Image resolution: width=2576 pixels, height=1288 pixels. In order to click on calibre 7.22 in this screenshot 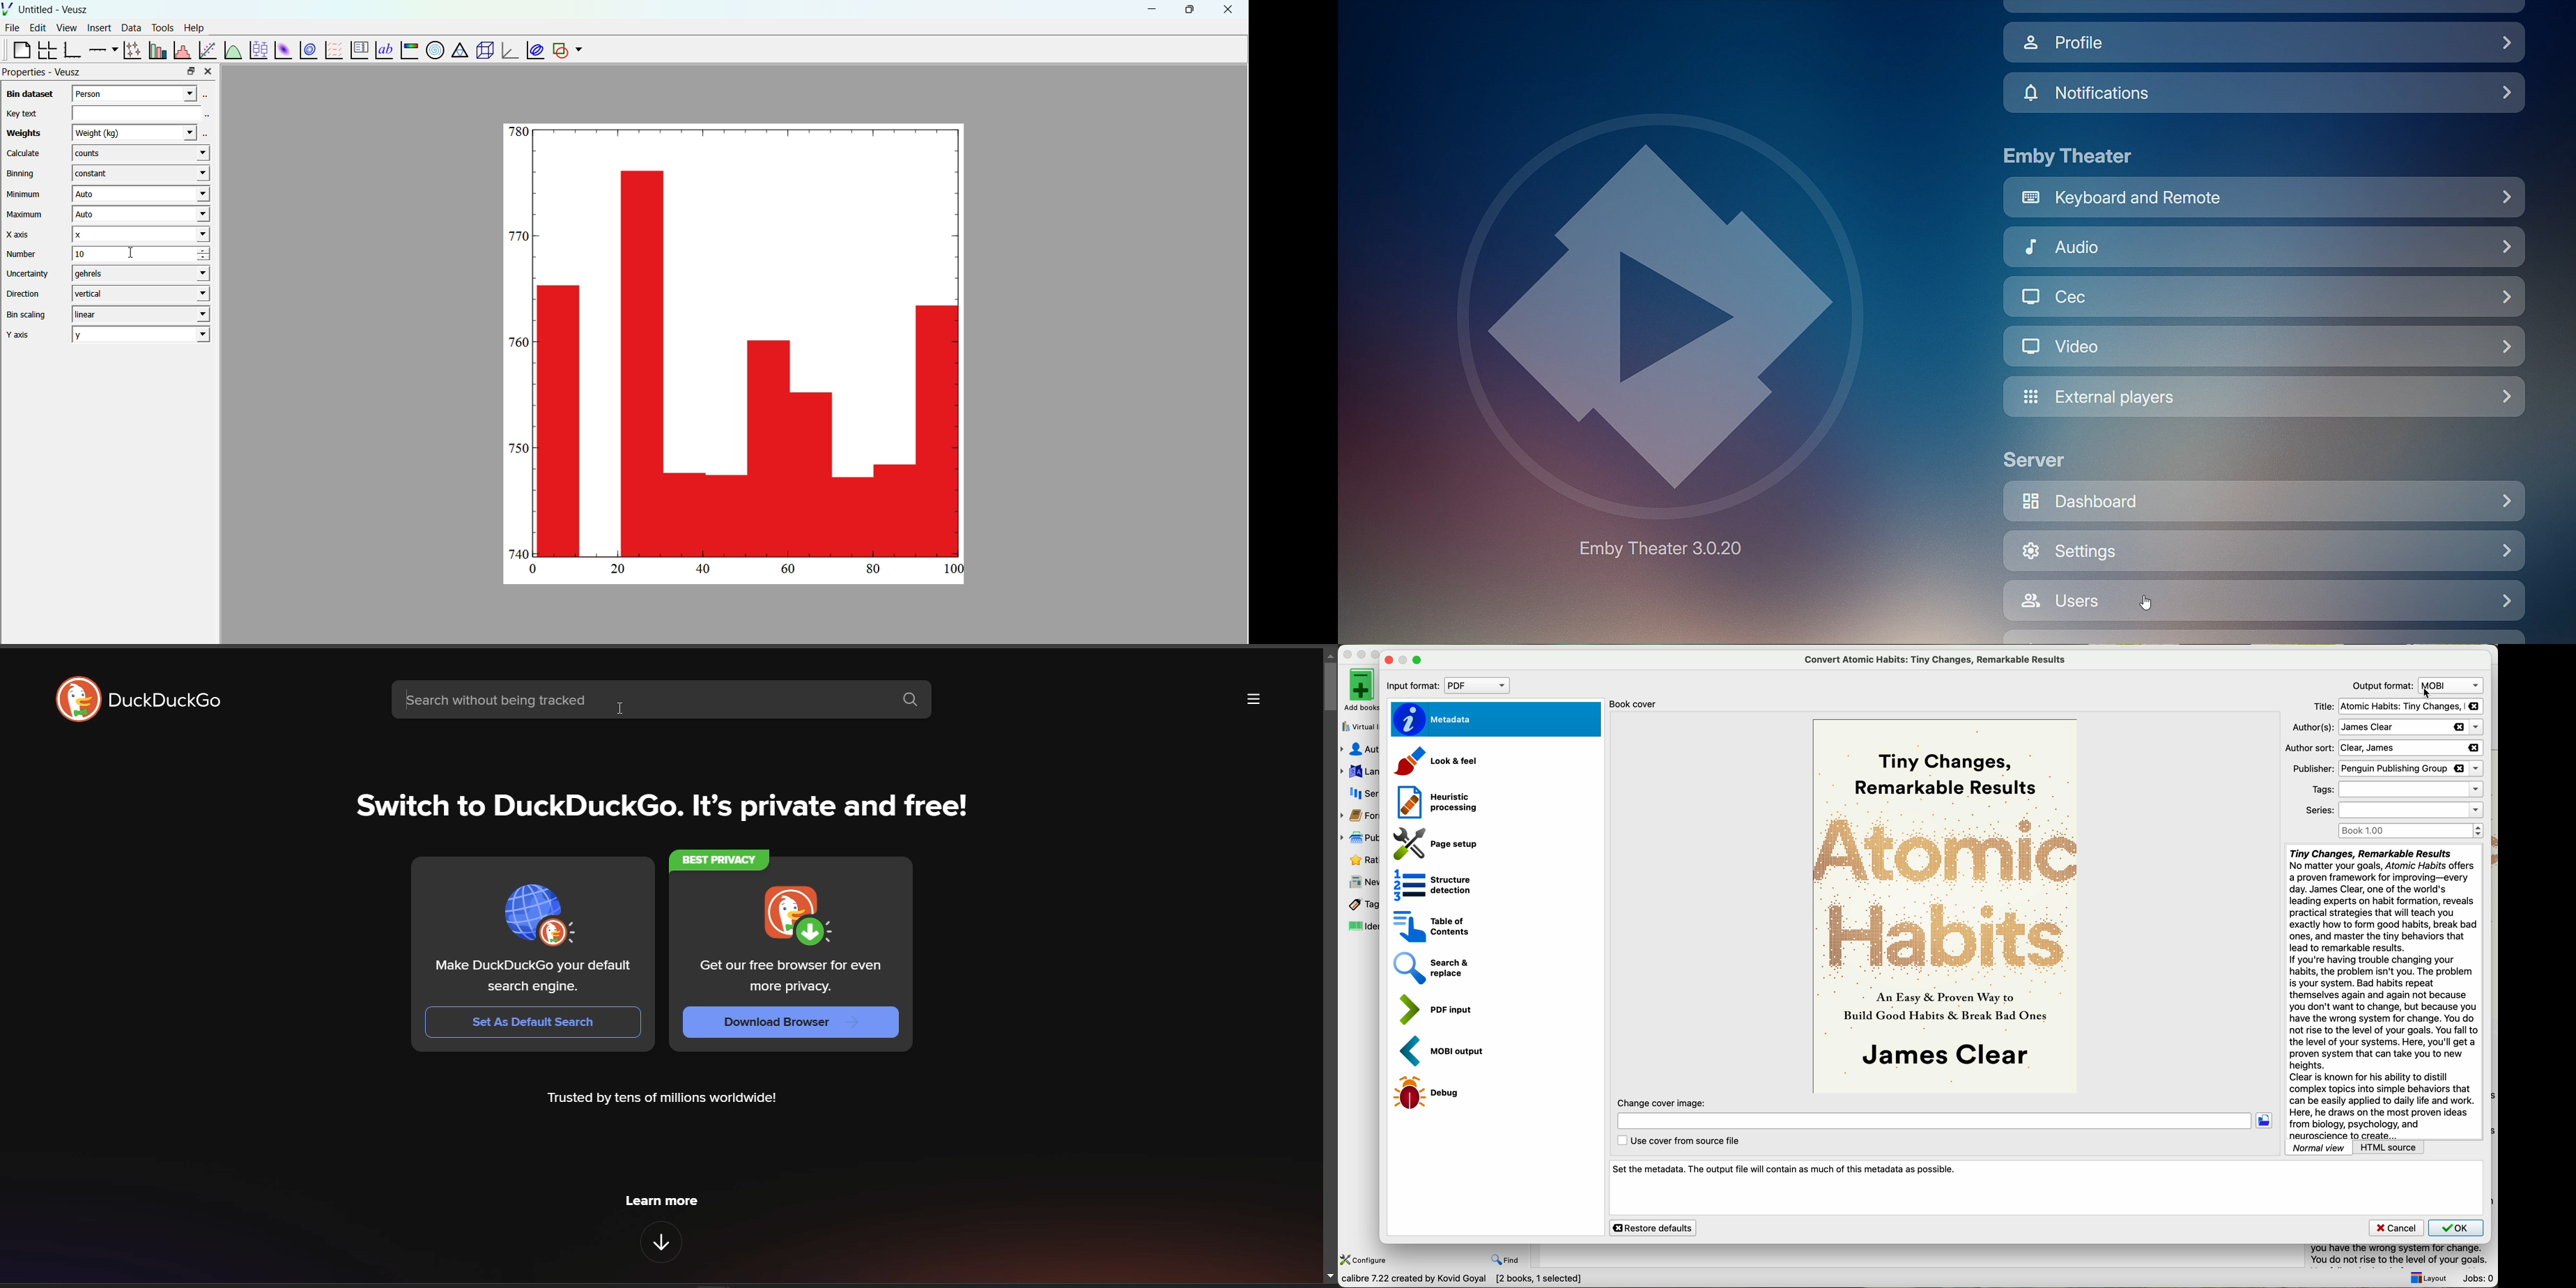, I will do `click(1463, 1280)`.